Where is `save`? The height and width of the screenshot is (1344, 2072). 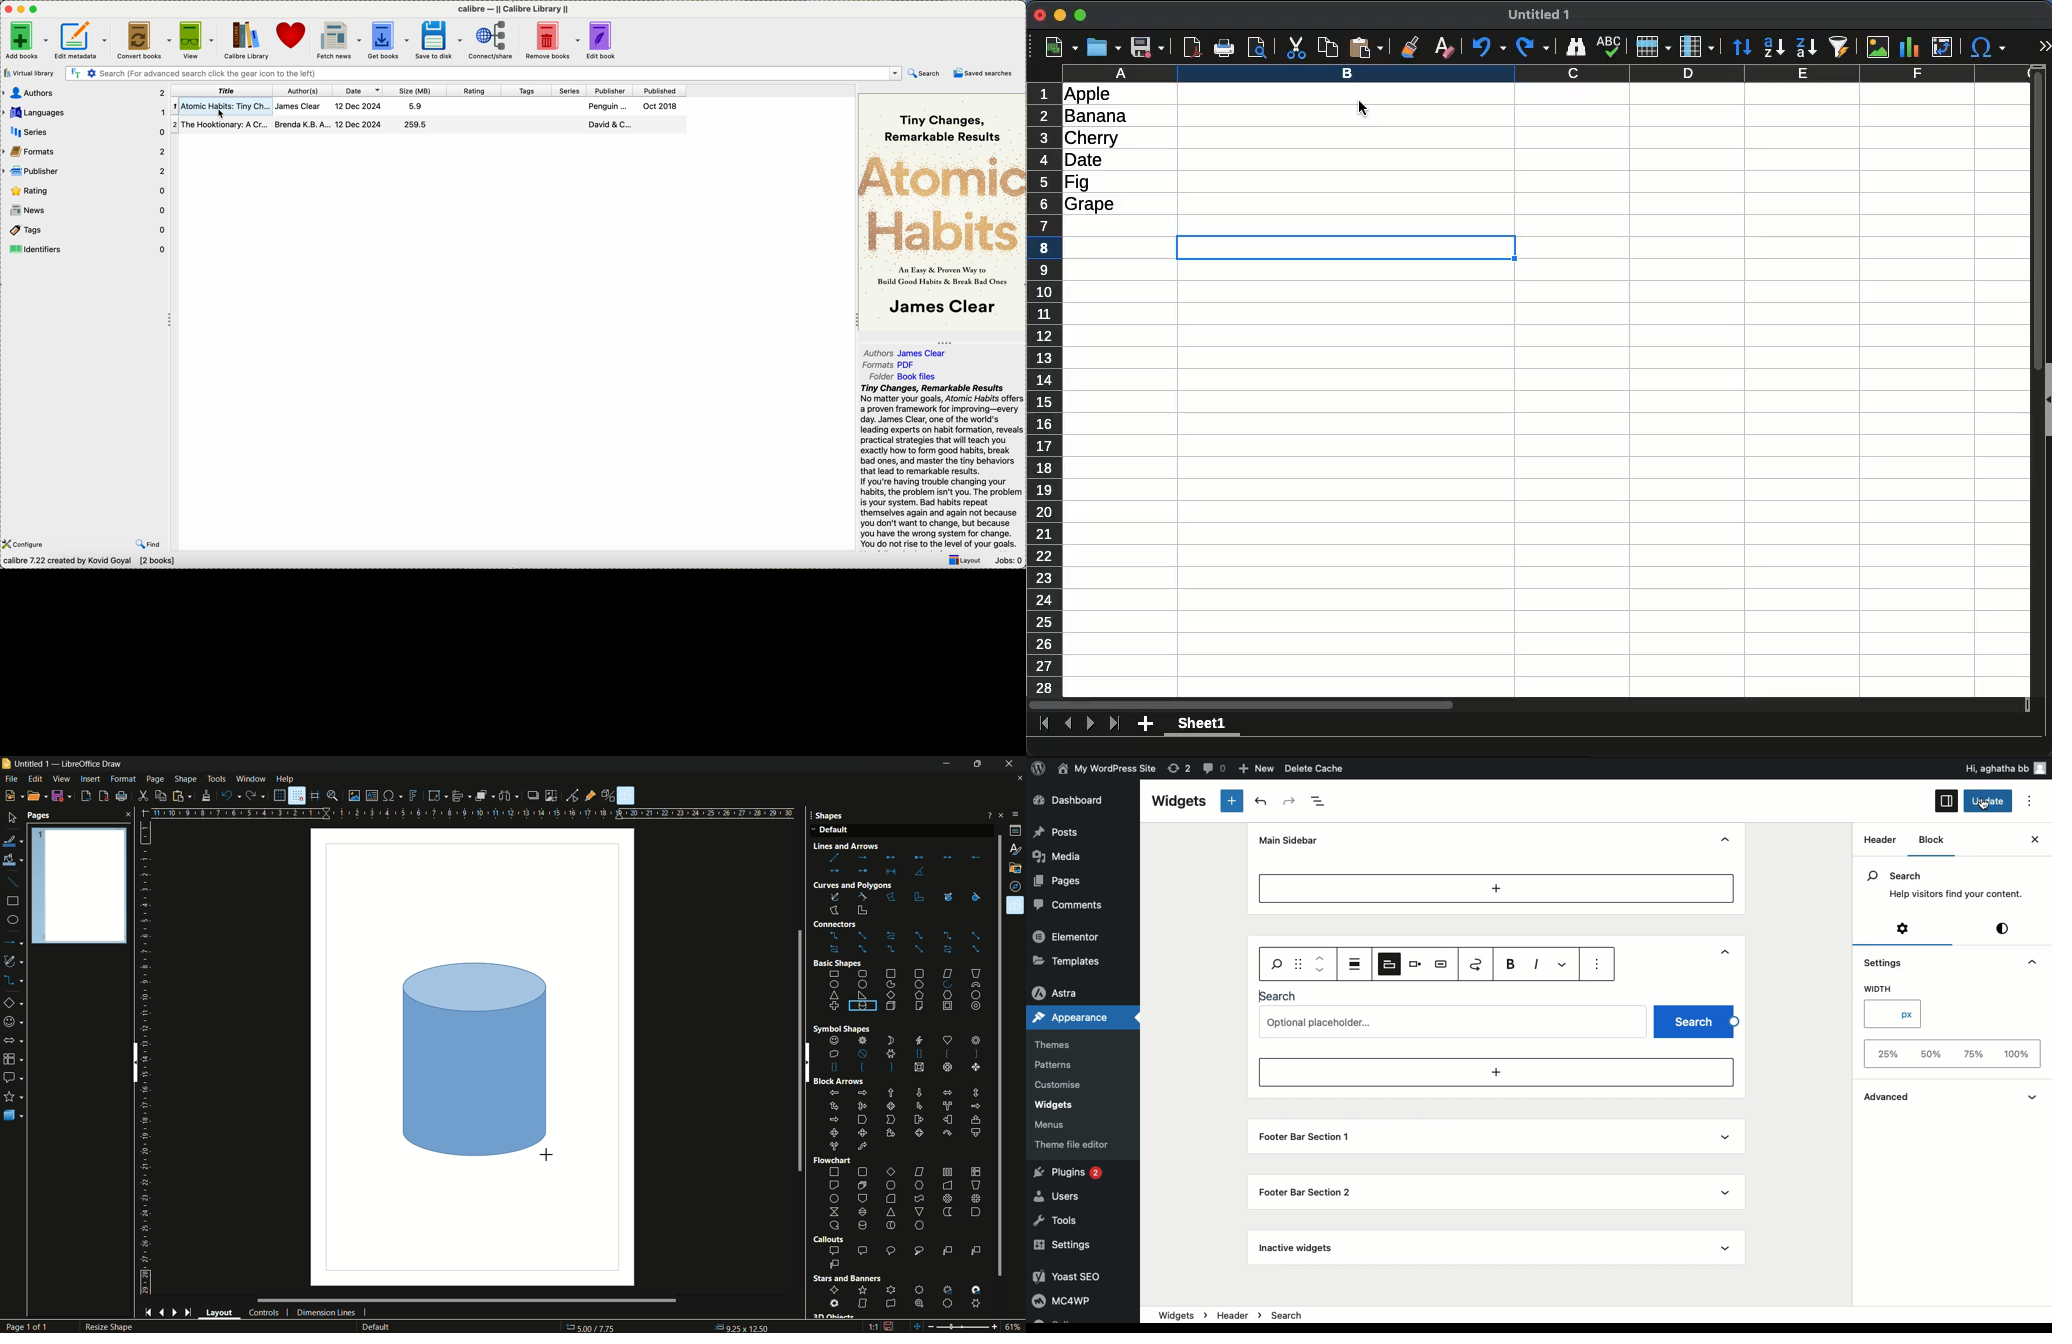
save is located at coordinates (1148, 48).